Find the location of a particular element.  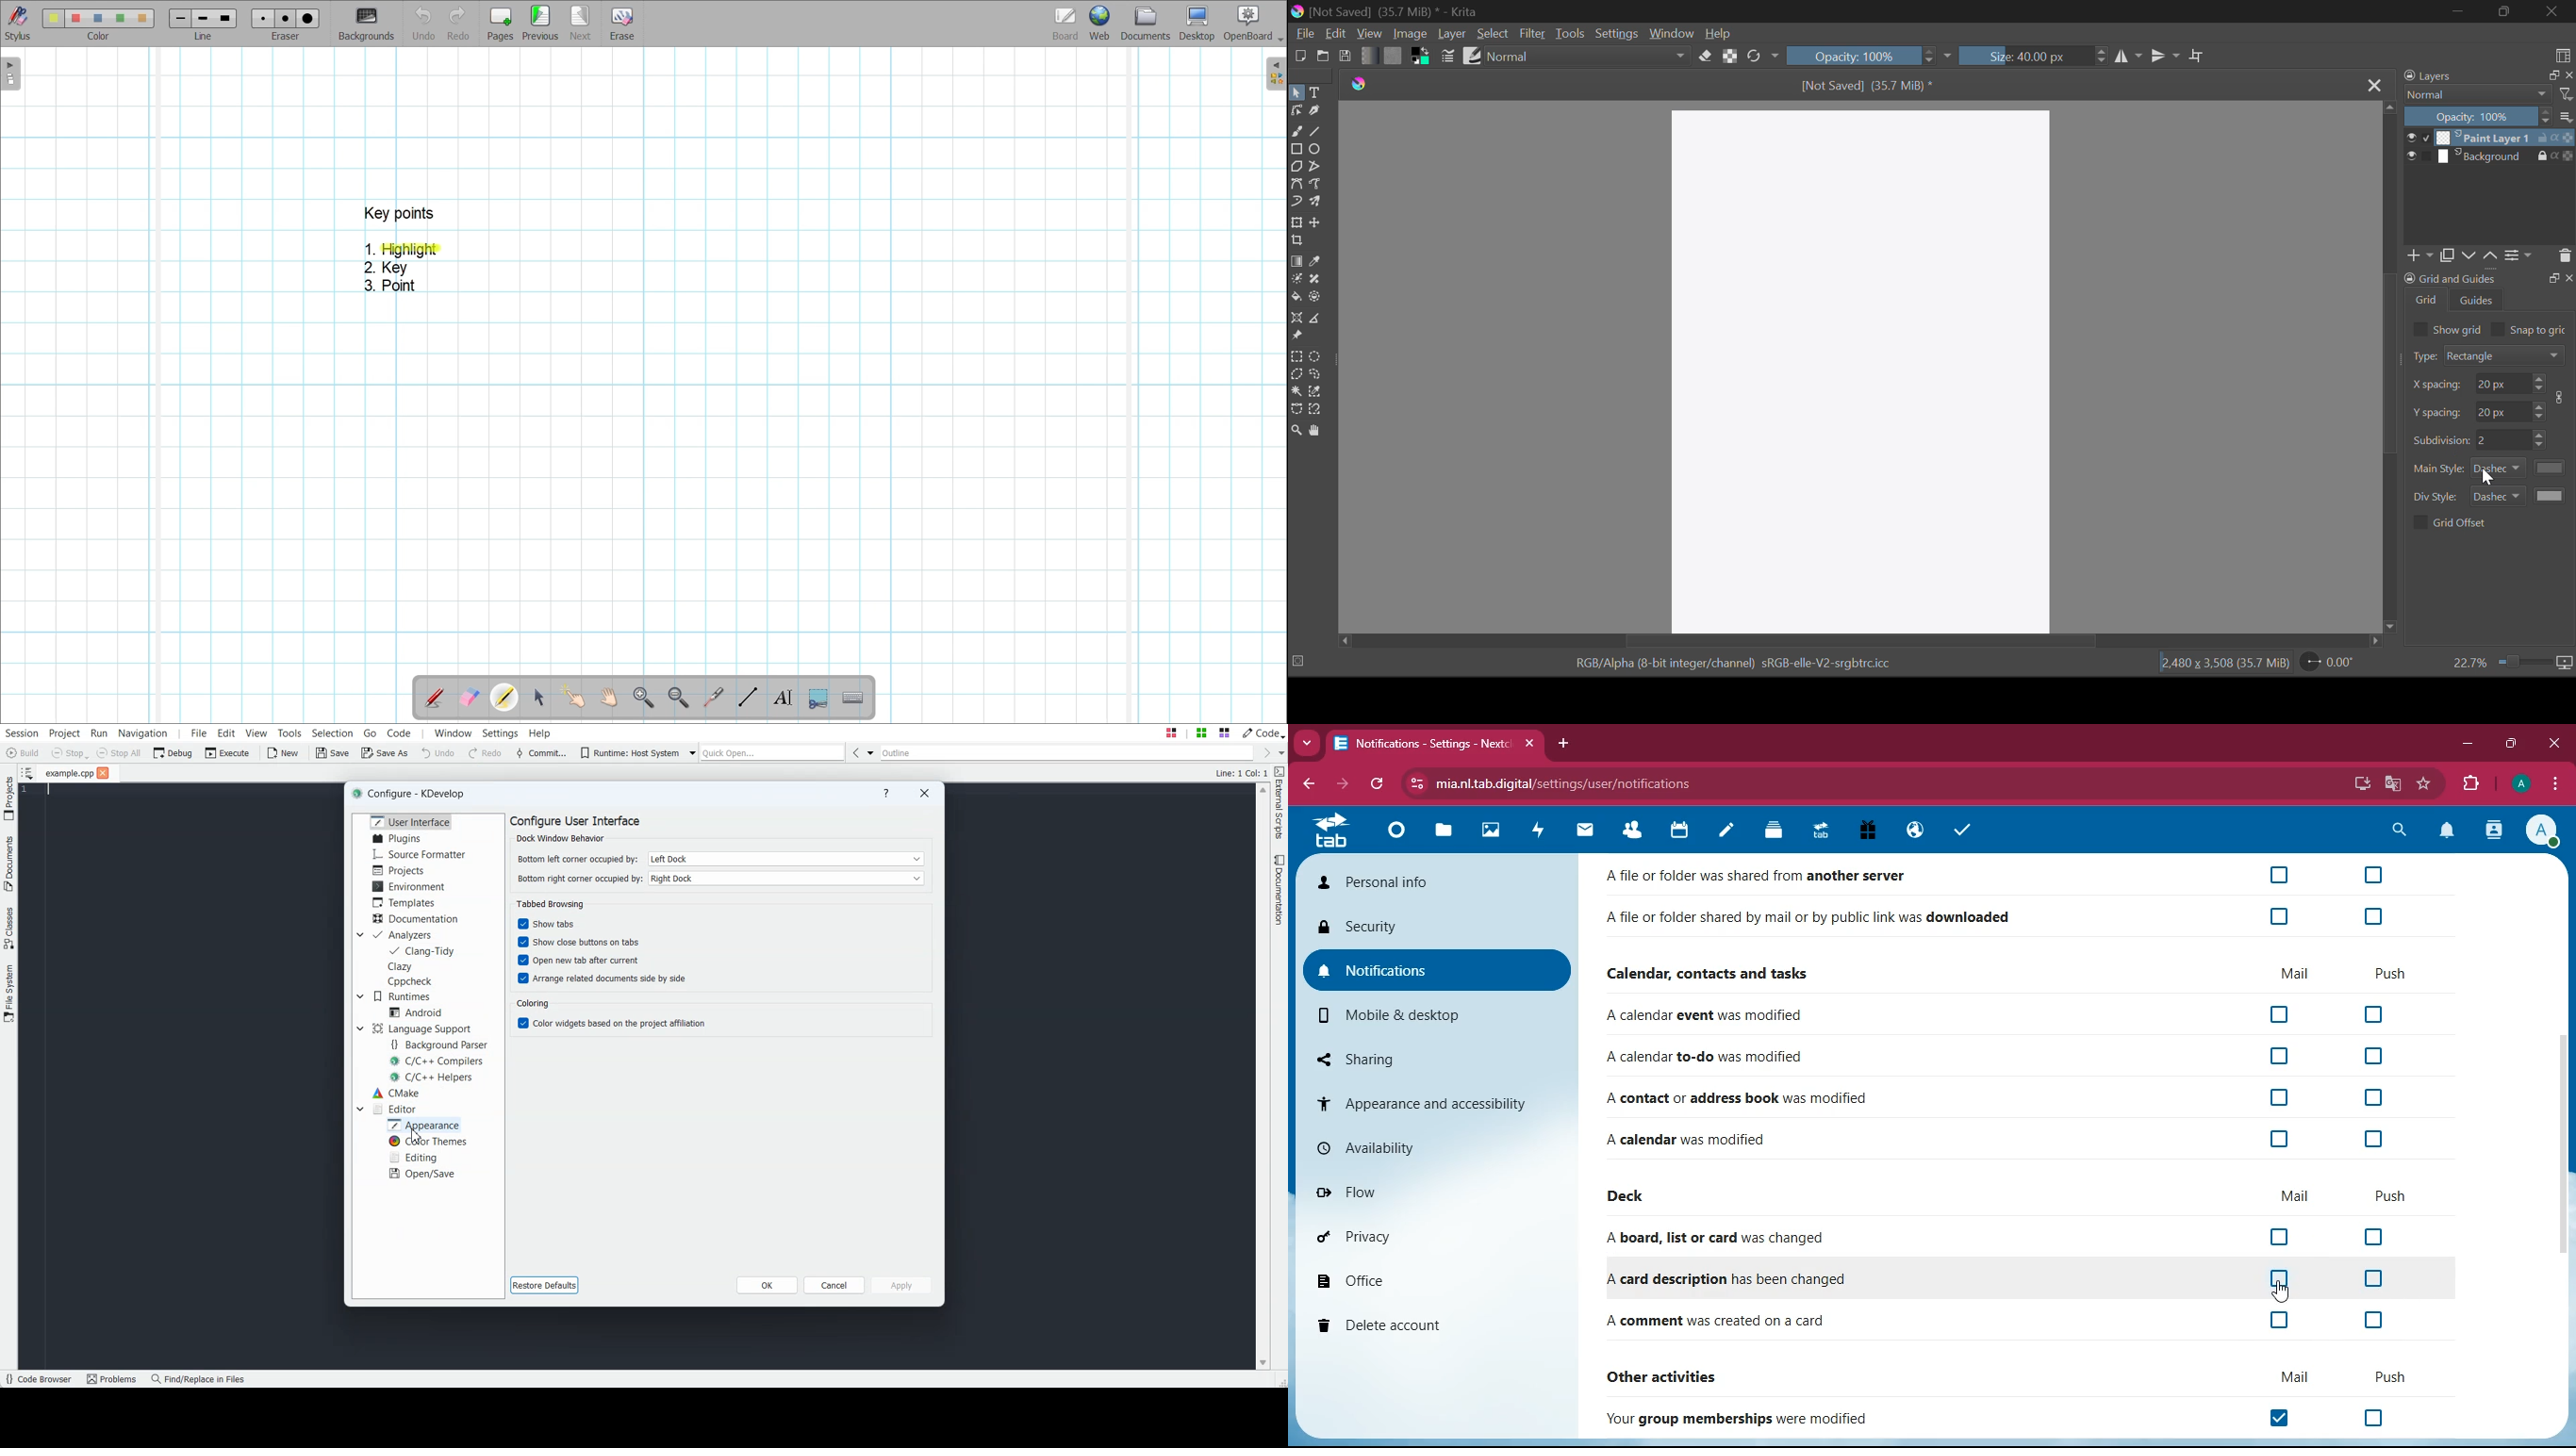

Choose Workspace is located at coordinates (2563, 54).